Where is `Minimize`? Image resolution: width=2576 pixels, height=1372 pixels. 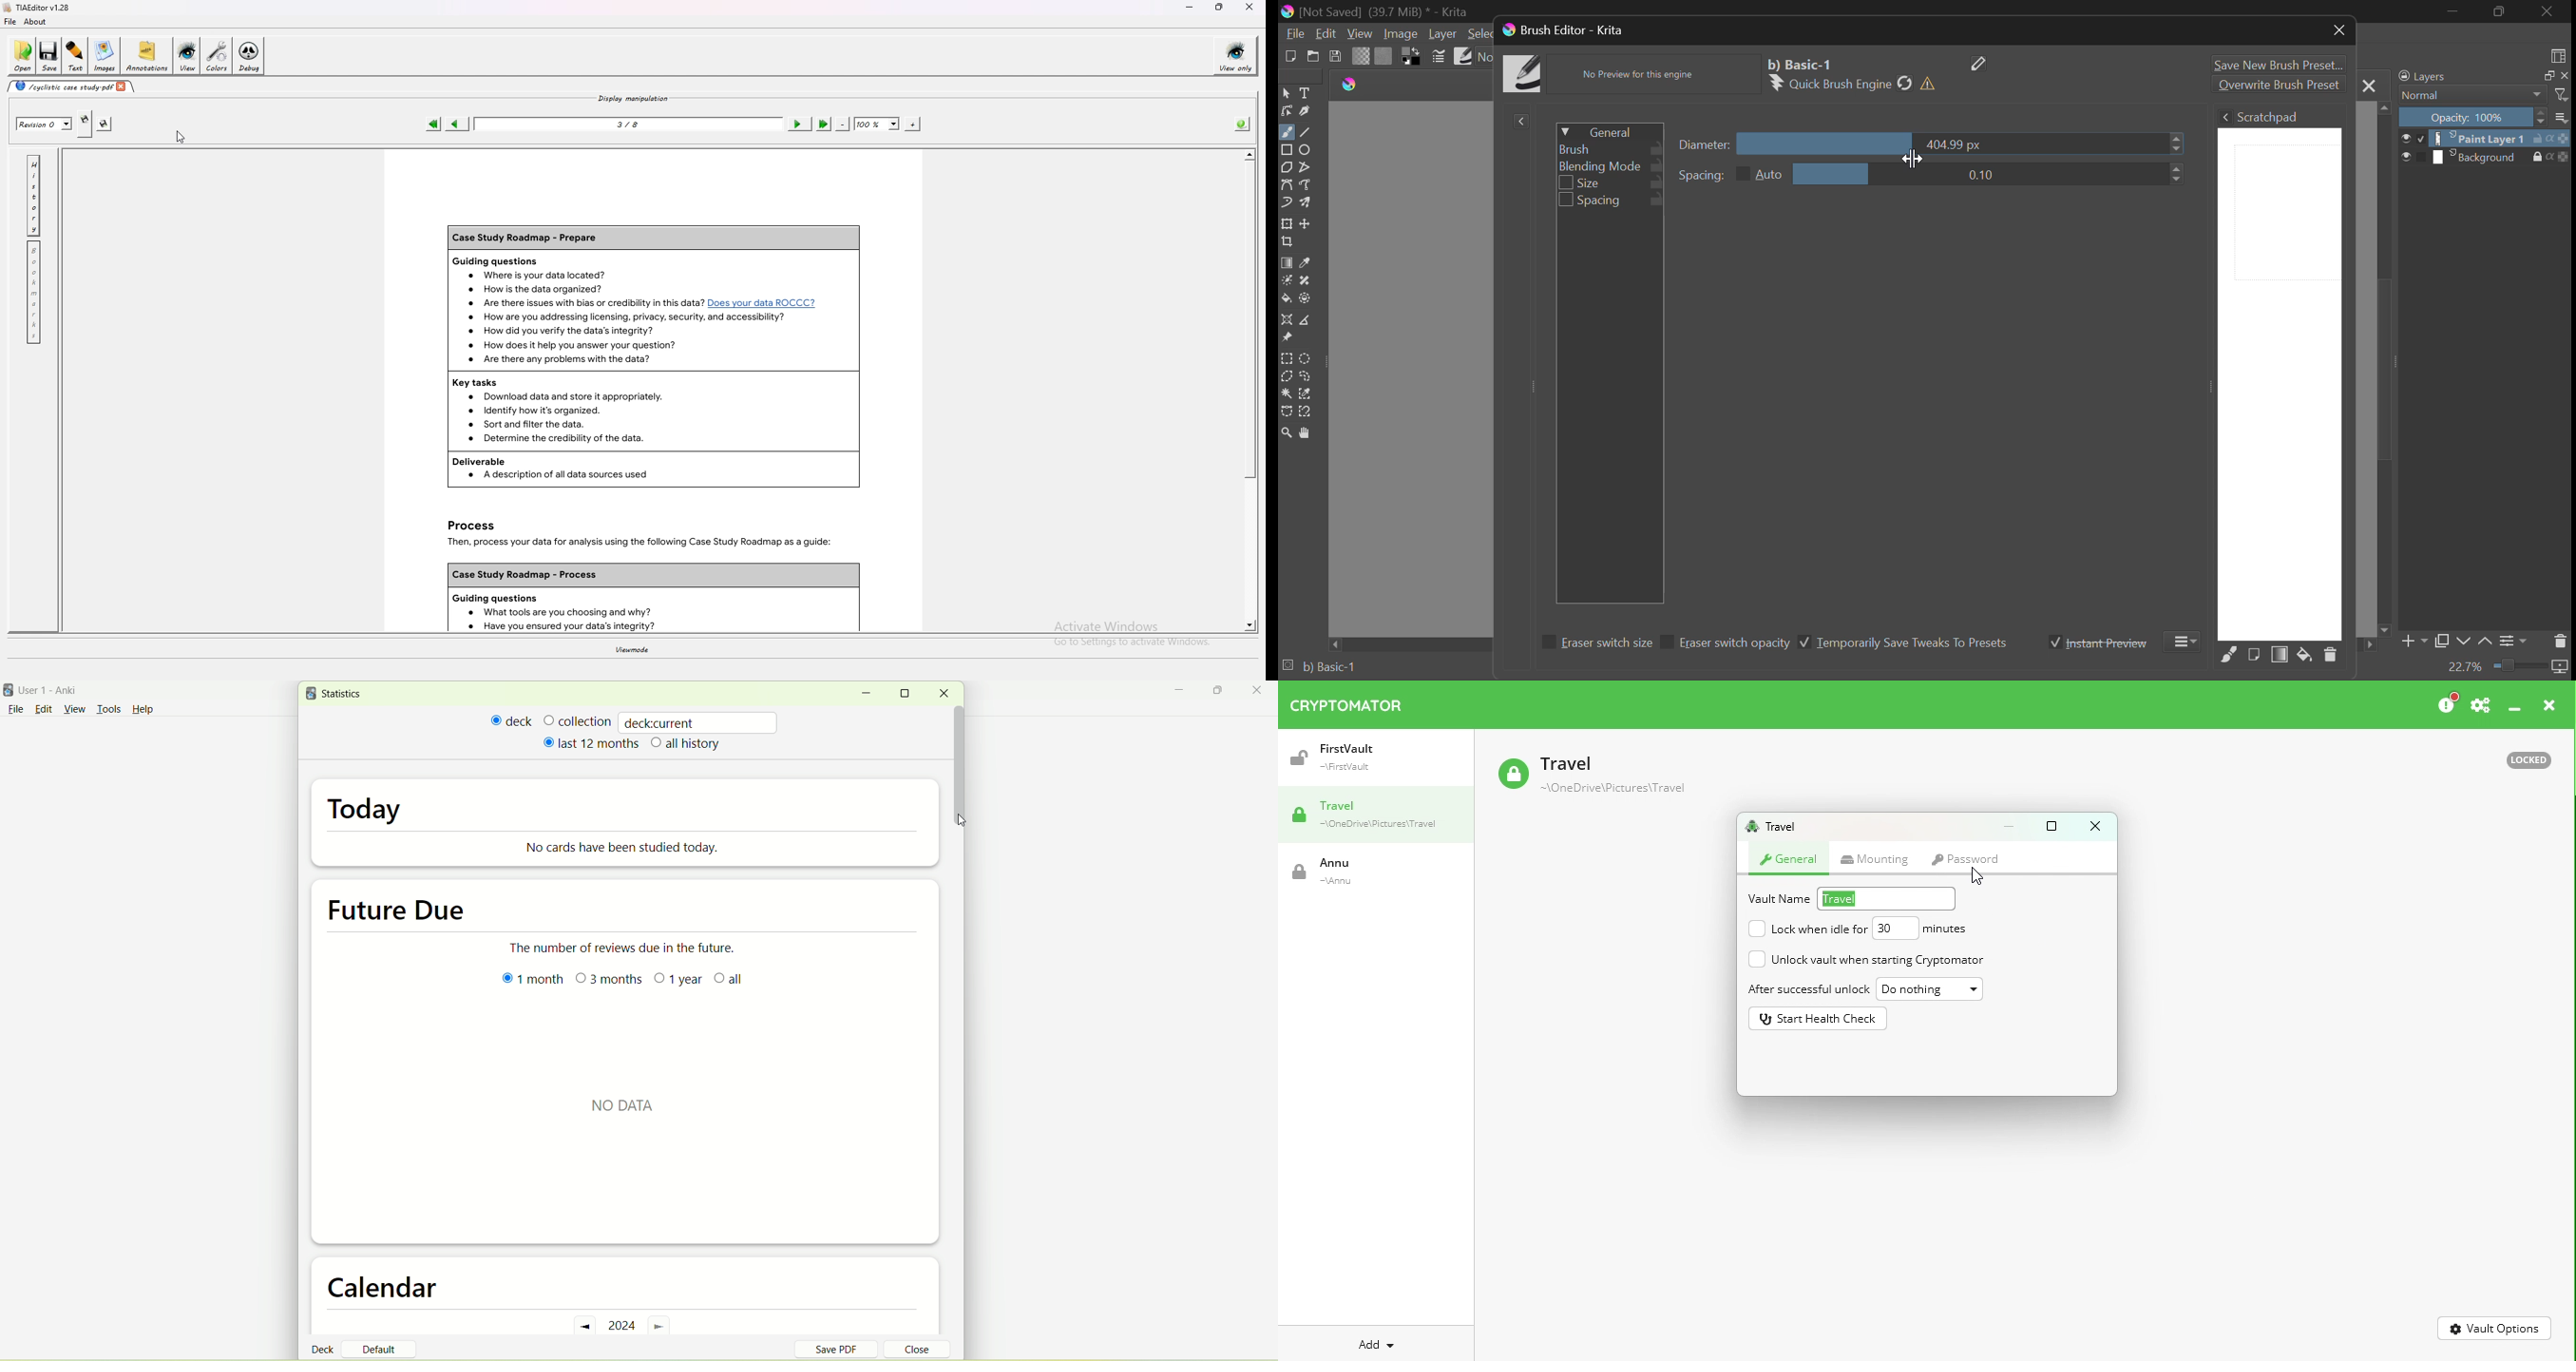
Minimize is located at coordinates (2500, 11).